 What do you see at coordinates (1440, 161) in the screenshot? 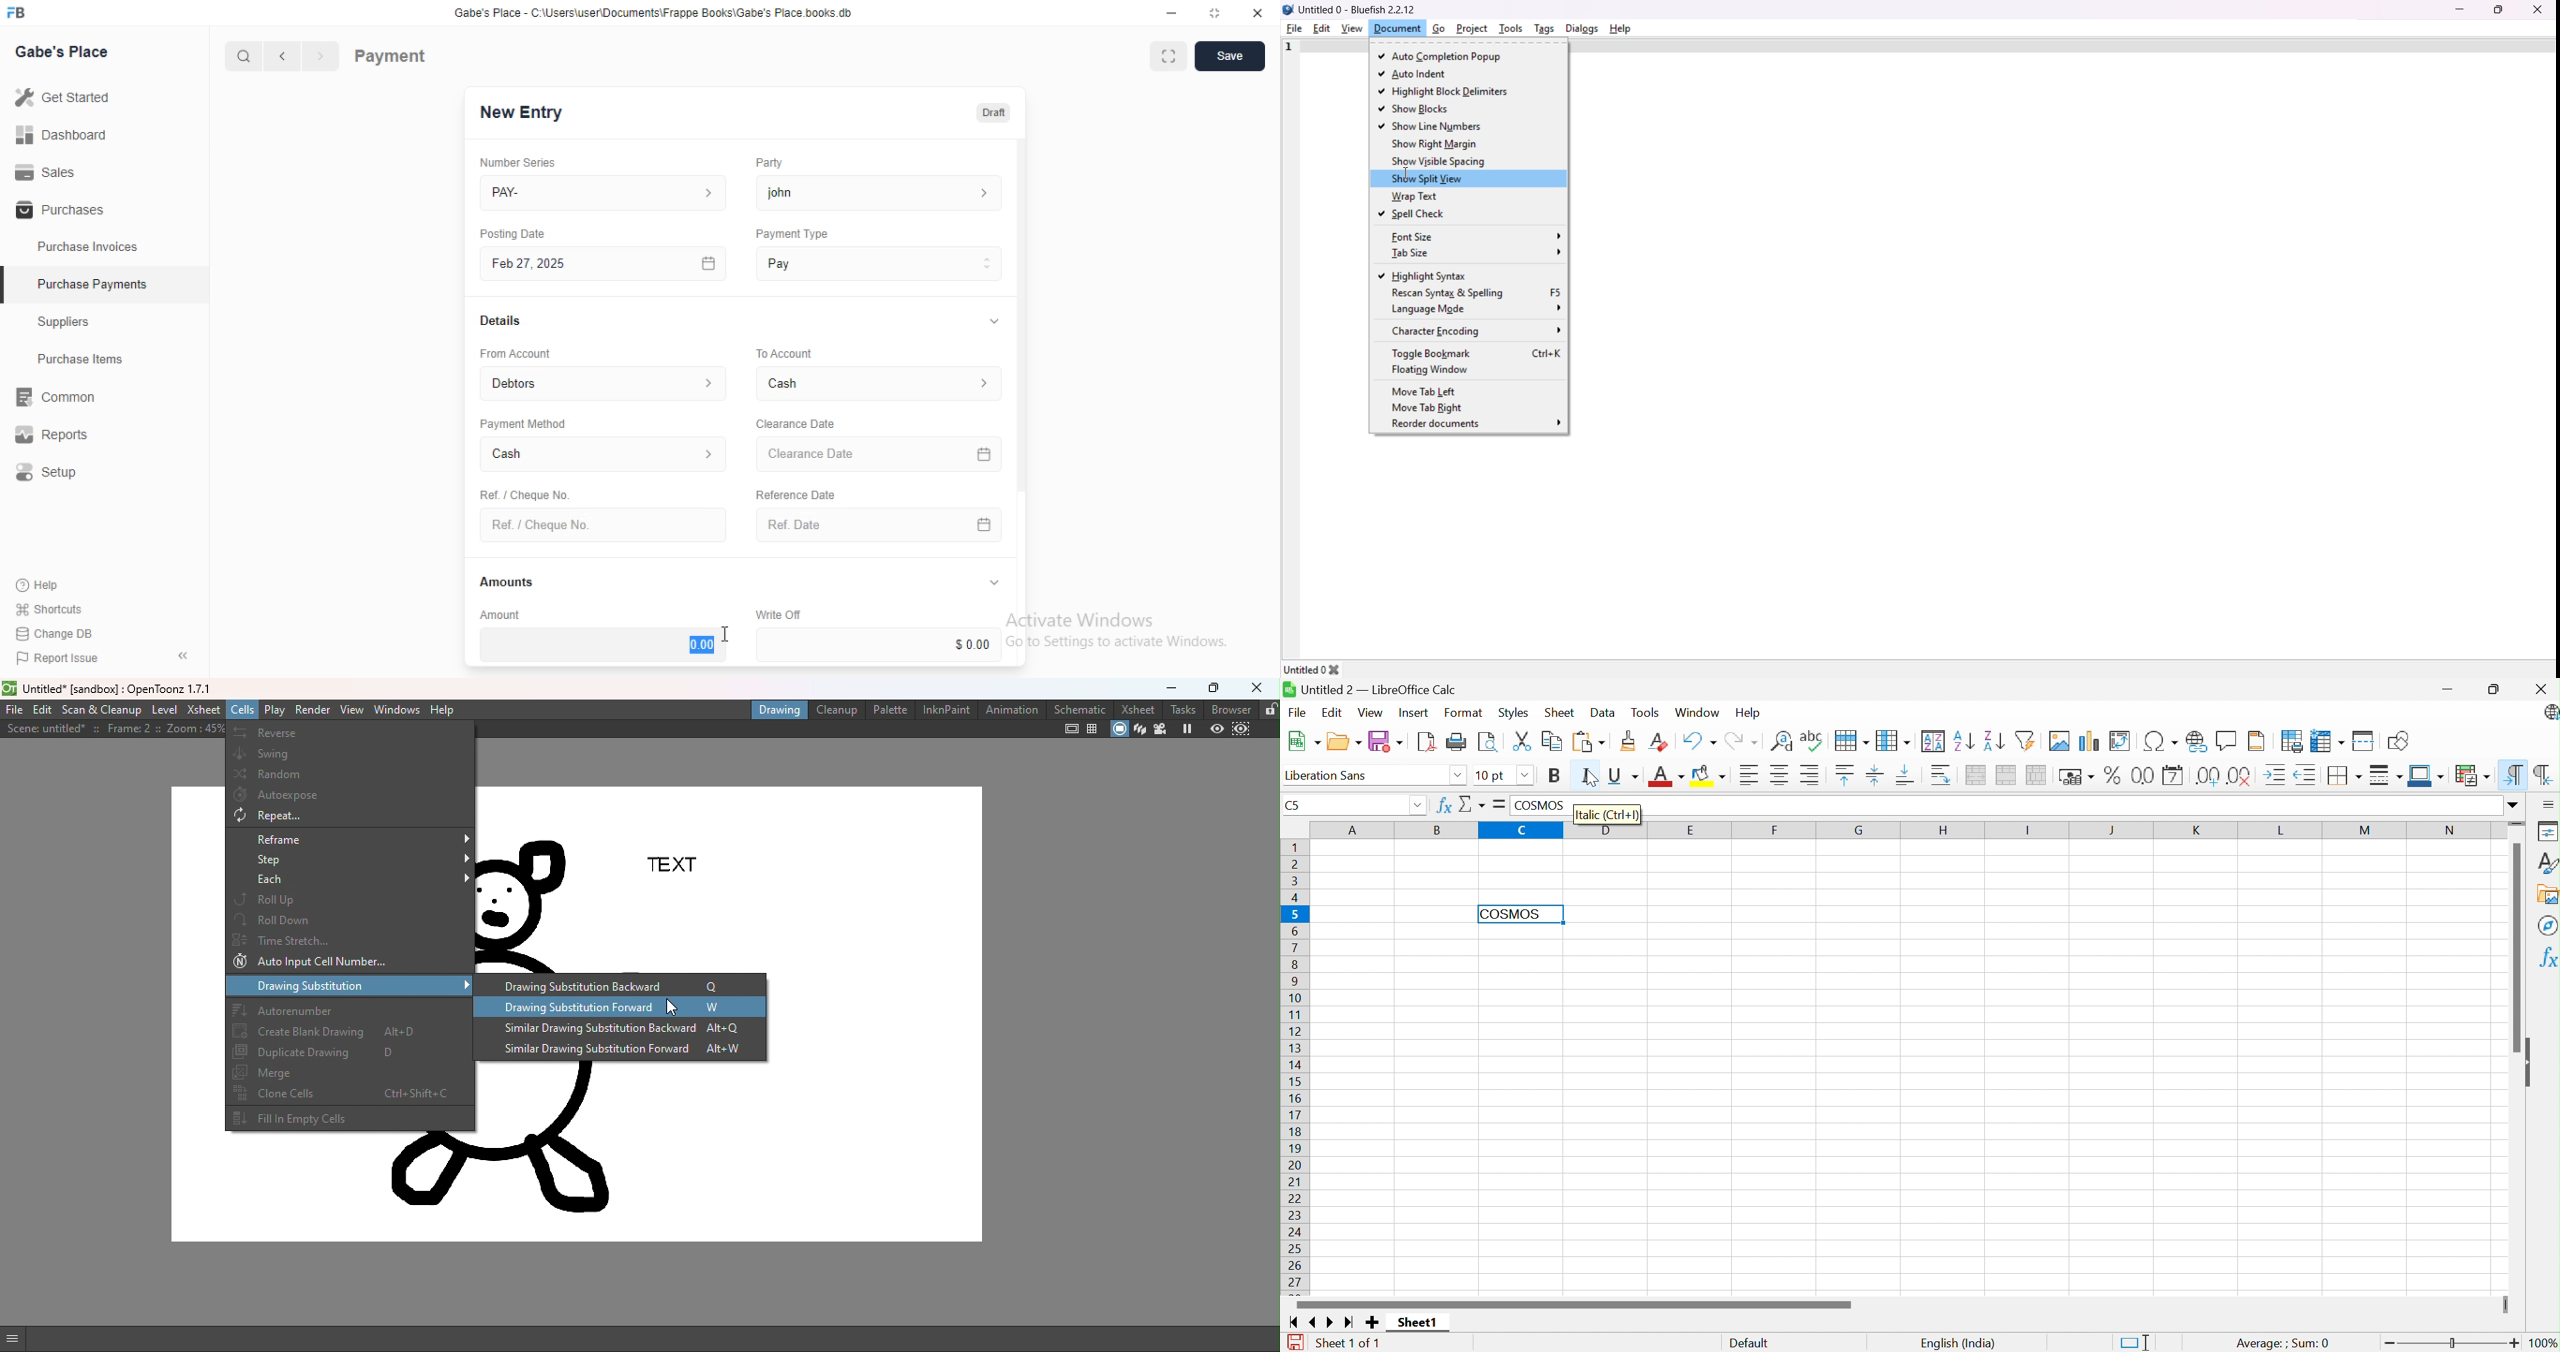
I see `show visible spacing` at bounding box center [1440, 161].